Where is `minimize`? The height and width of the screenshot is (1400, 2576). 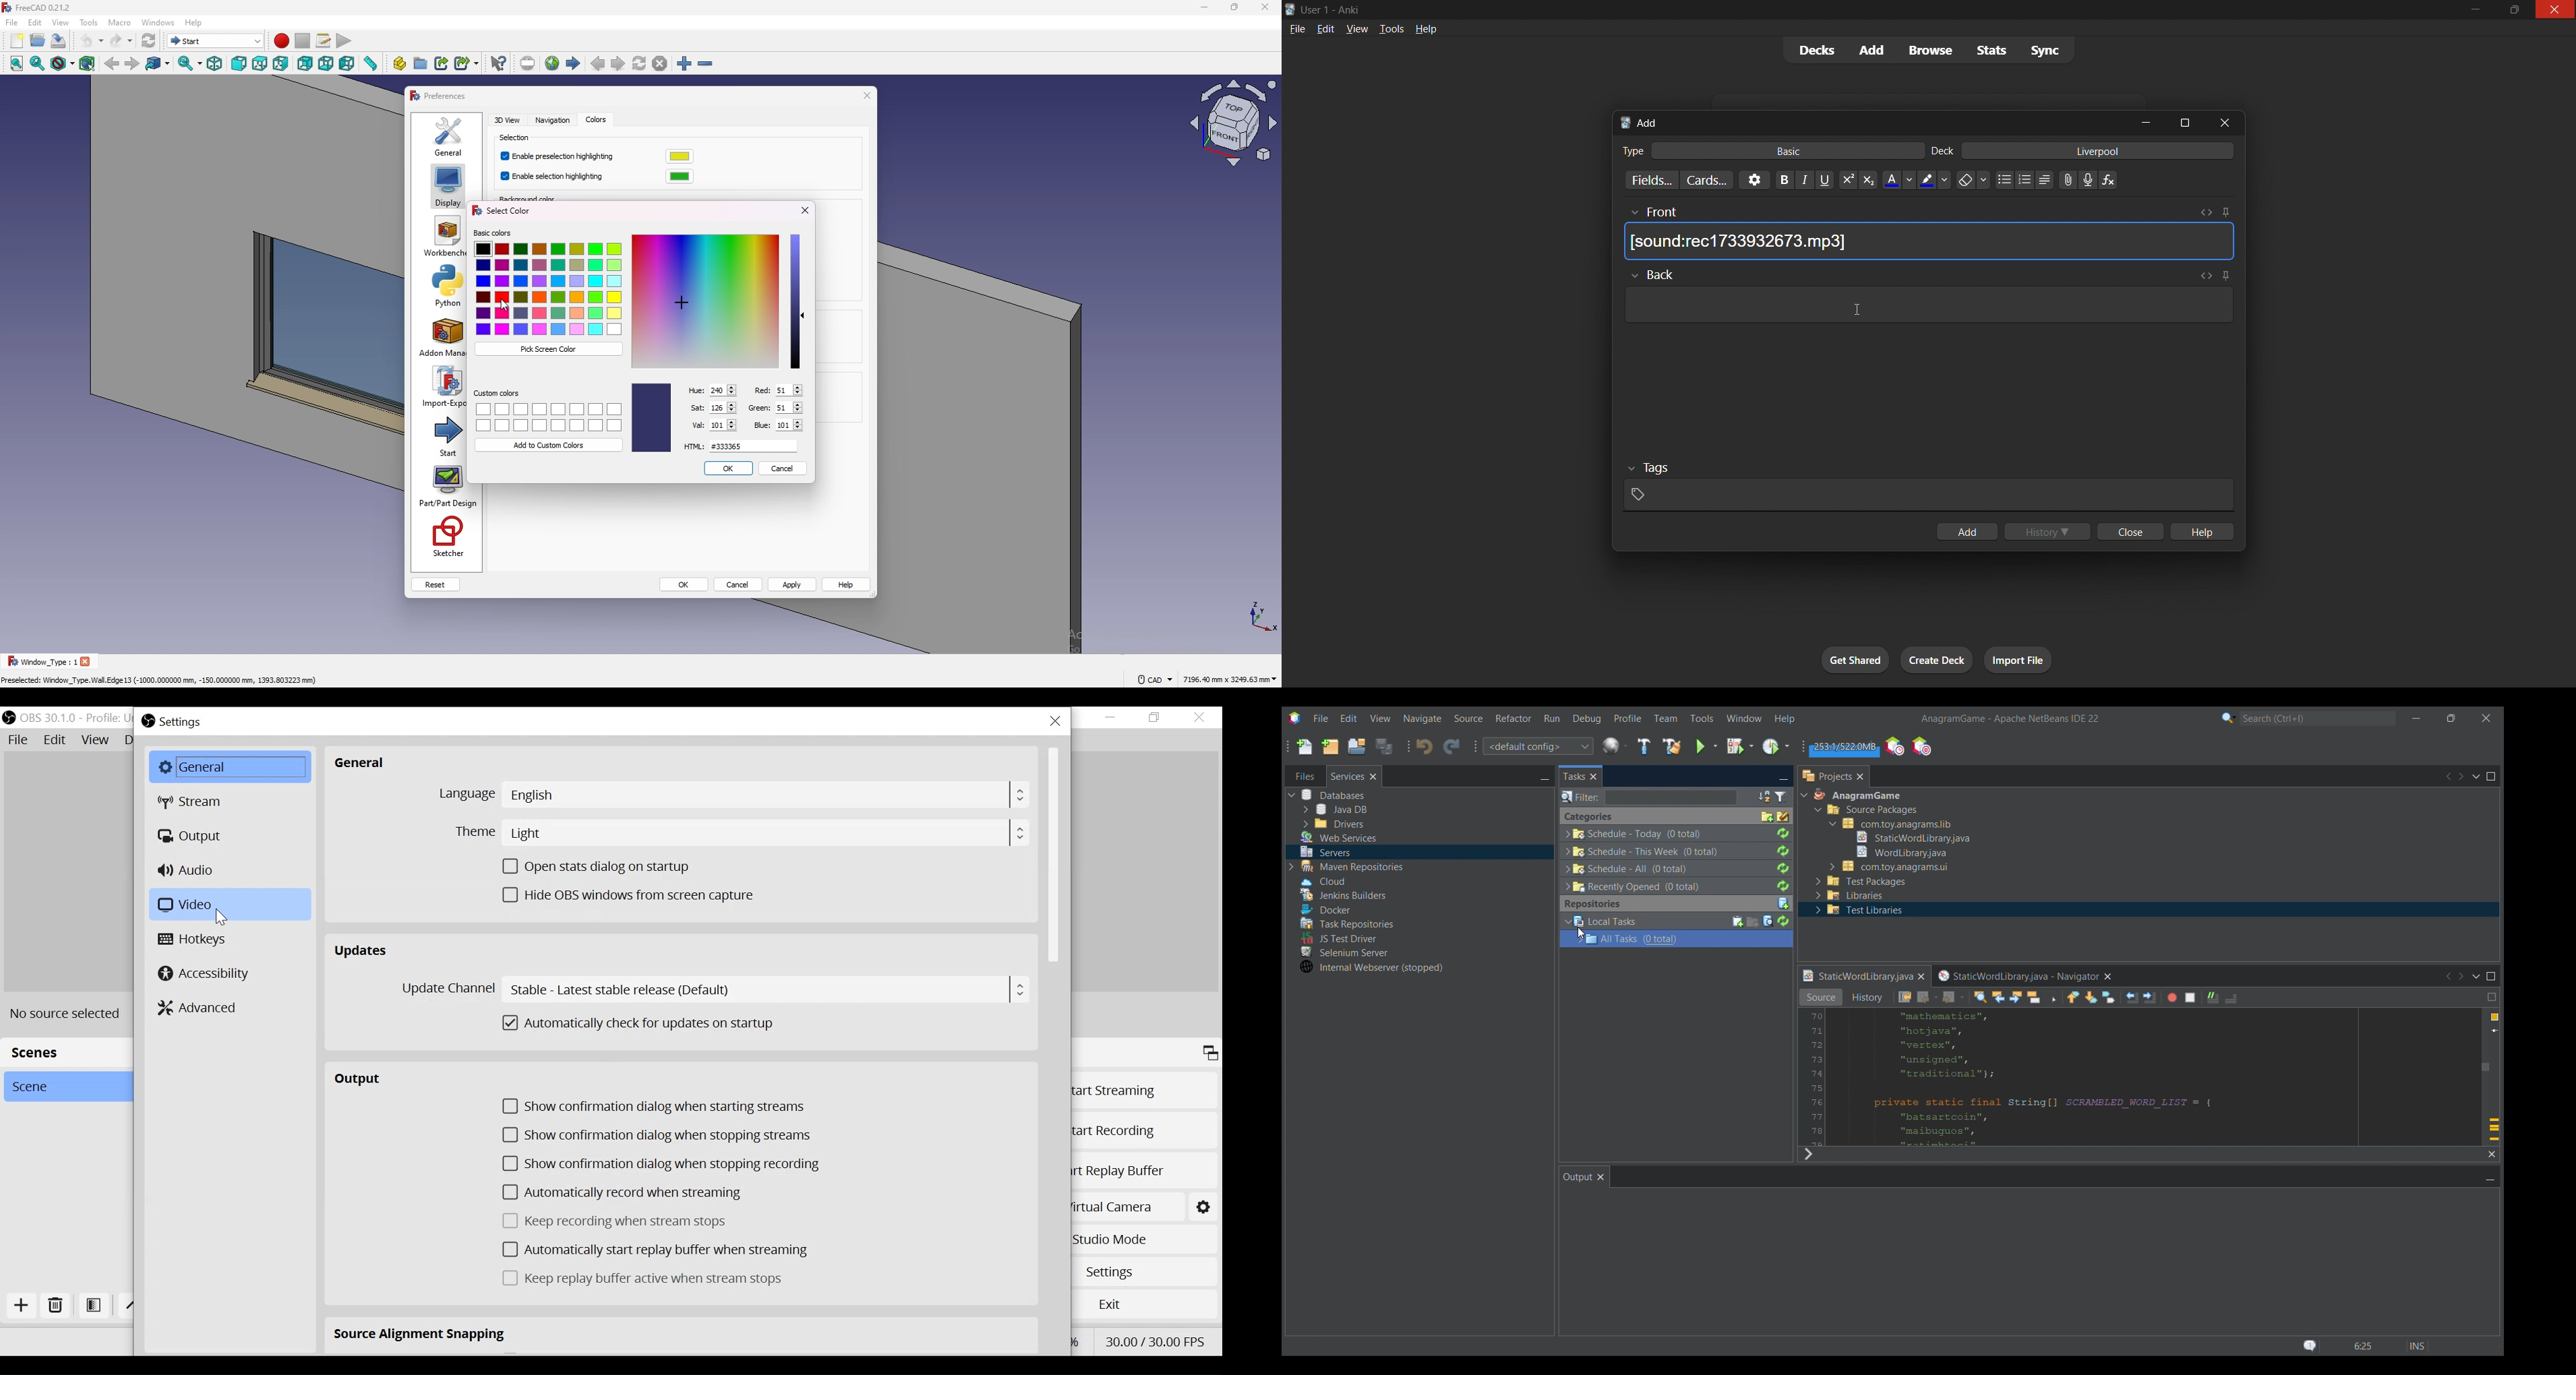
minimize is located at coordinates (2475, 9).